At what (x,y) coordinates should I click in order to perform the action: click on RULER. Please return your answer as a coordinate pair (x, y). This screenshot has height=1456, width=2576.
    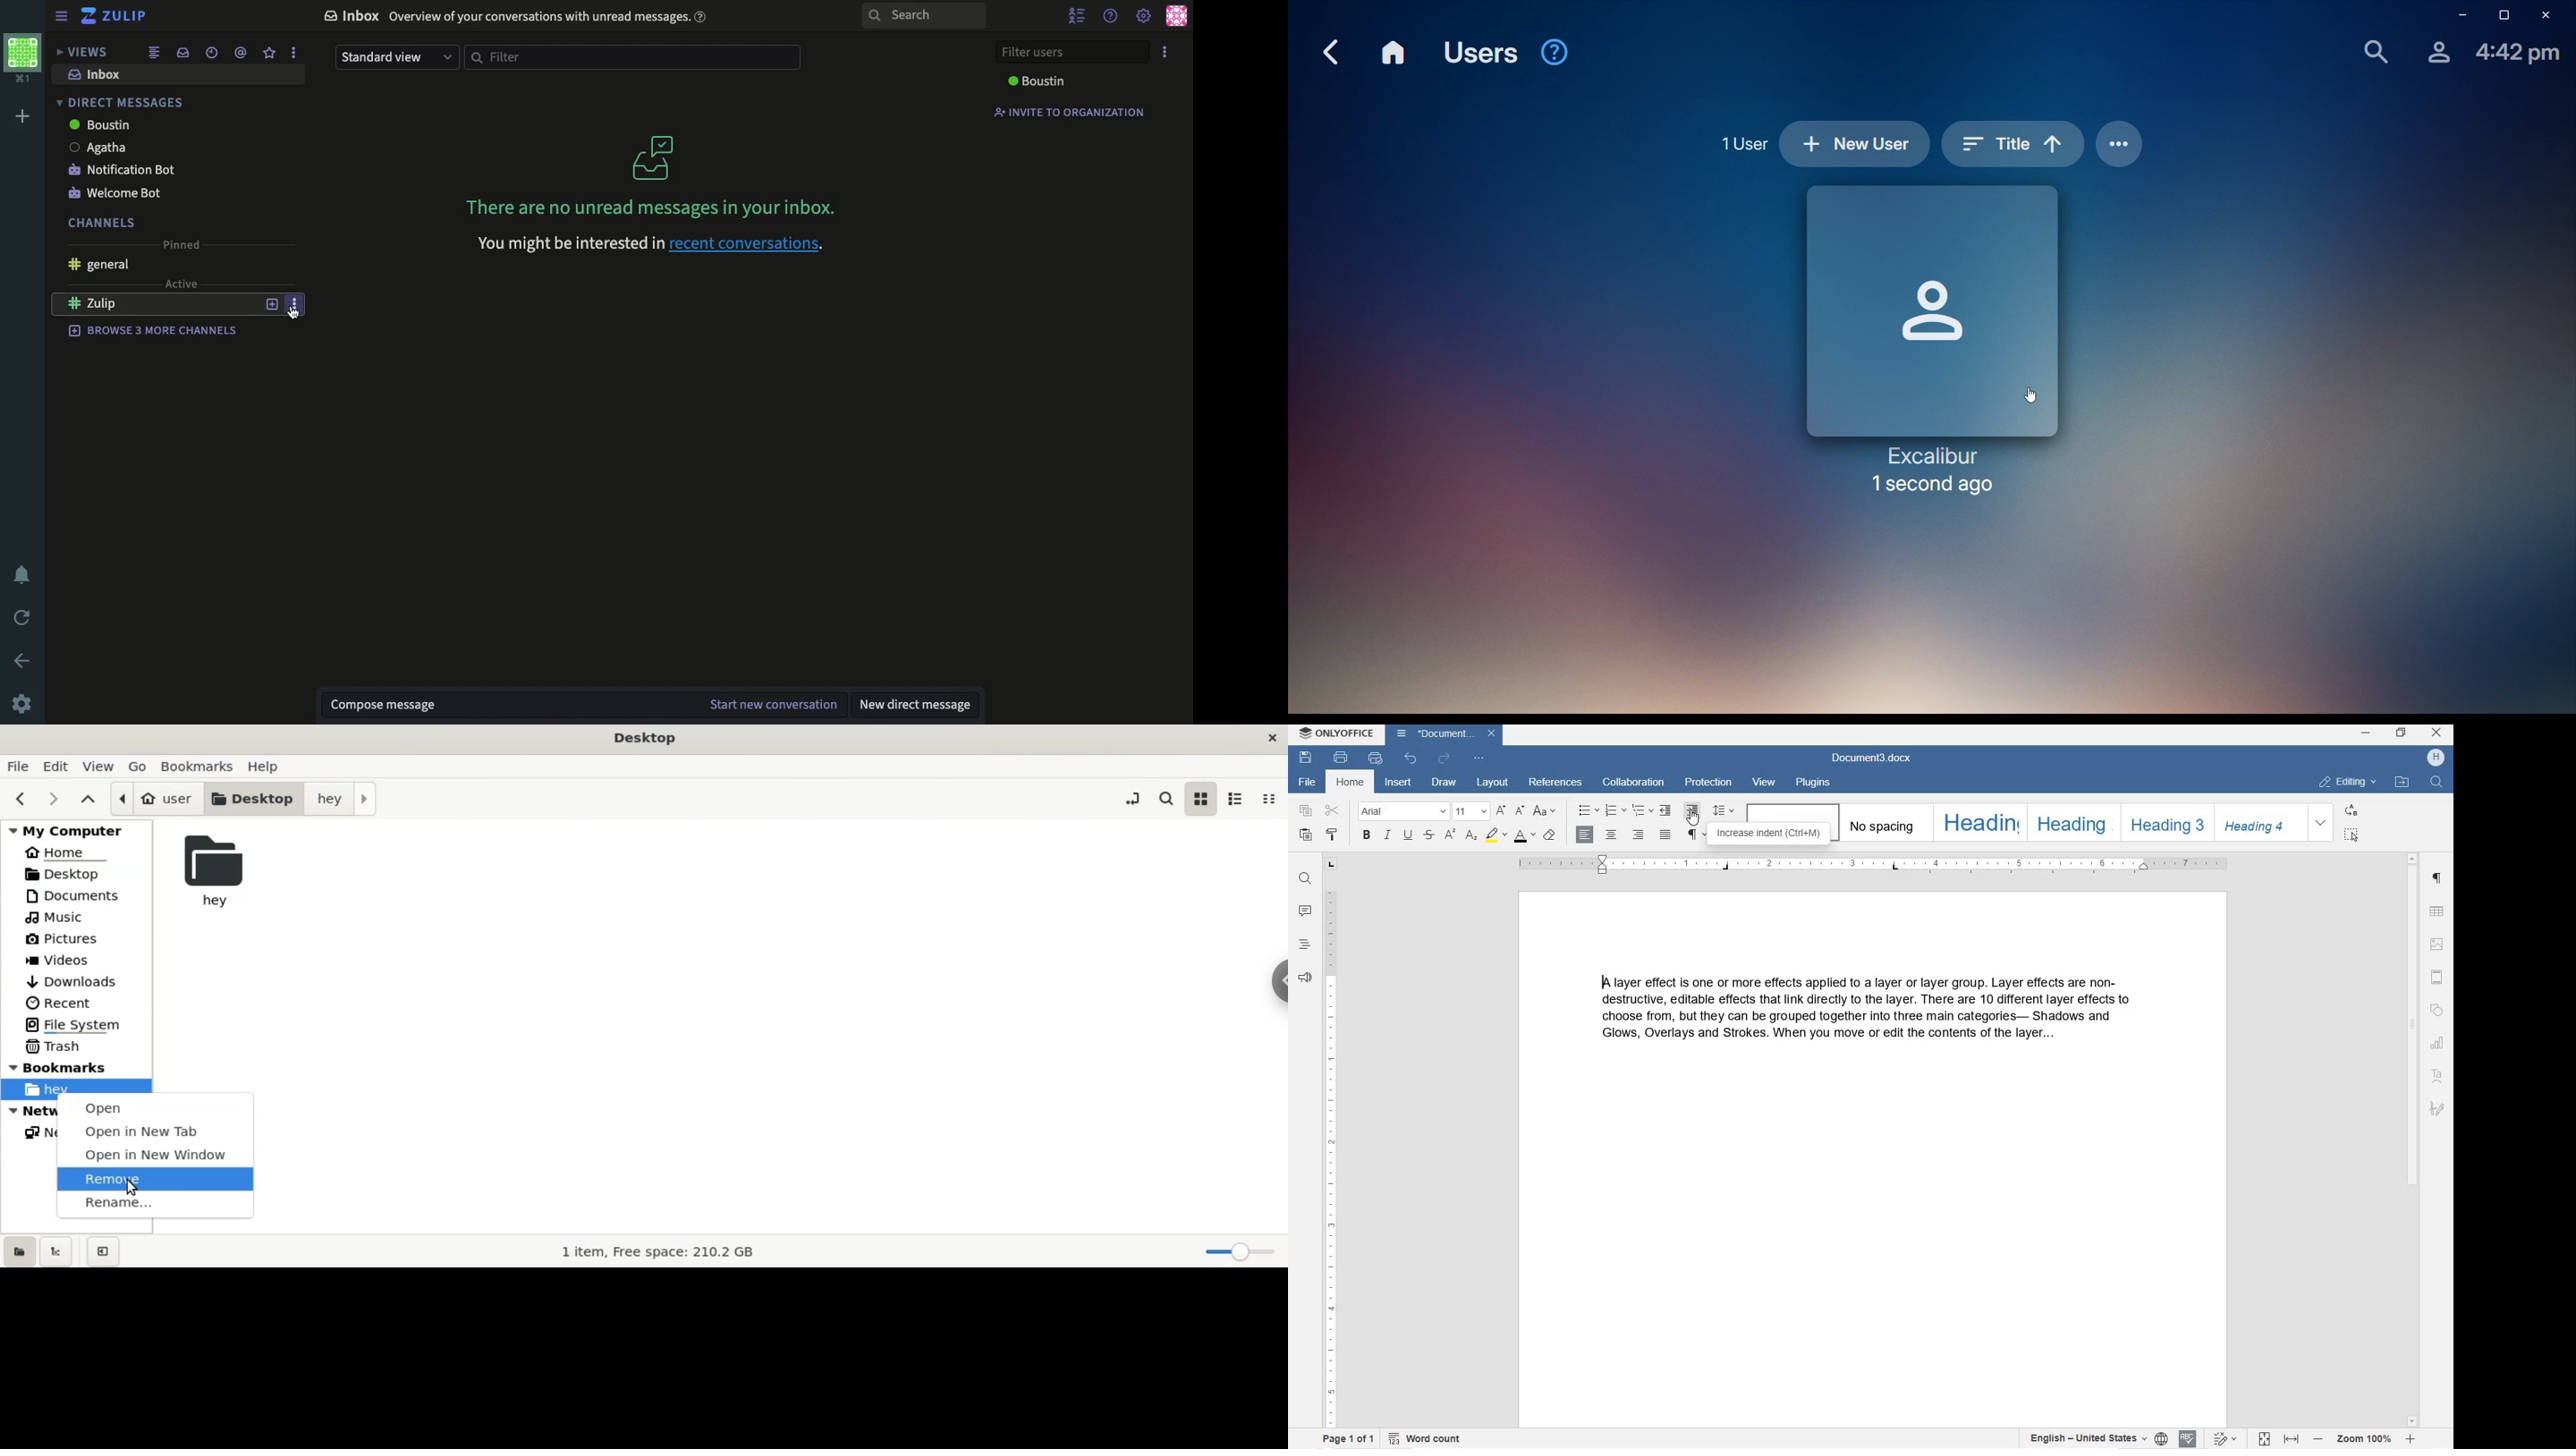
    Looking at the image, I should click on (1329, 1157).